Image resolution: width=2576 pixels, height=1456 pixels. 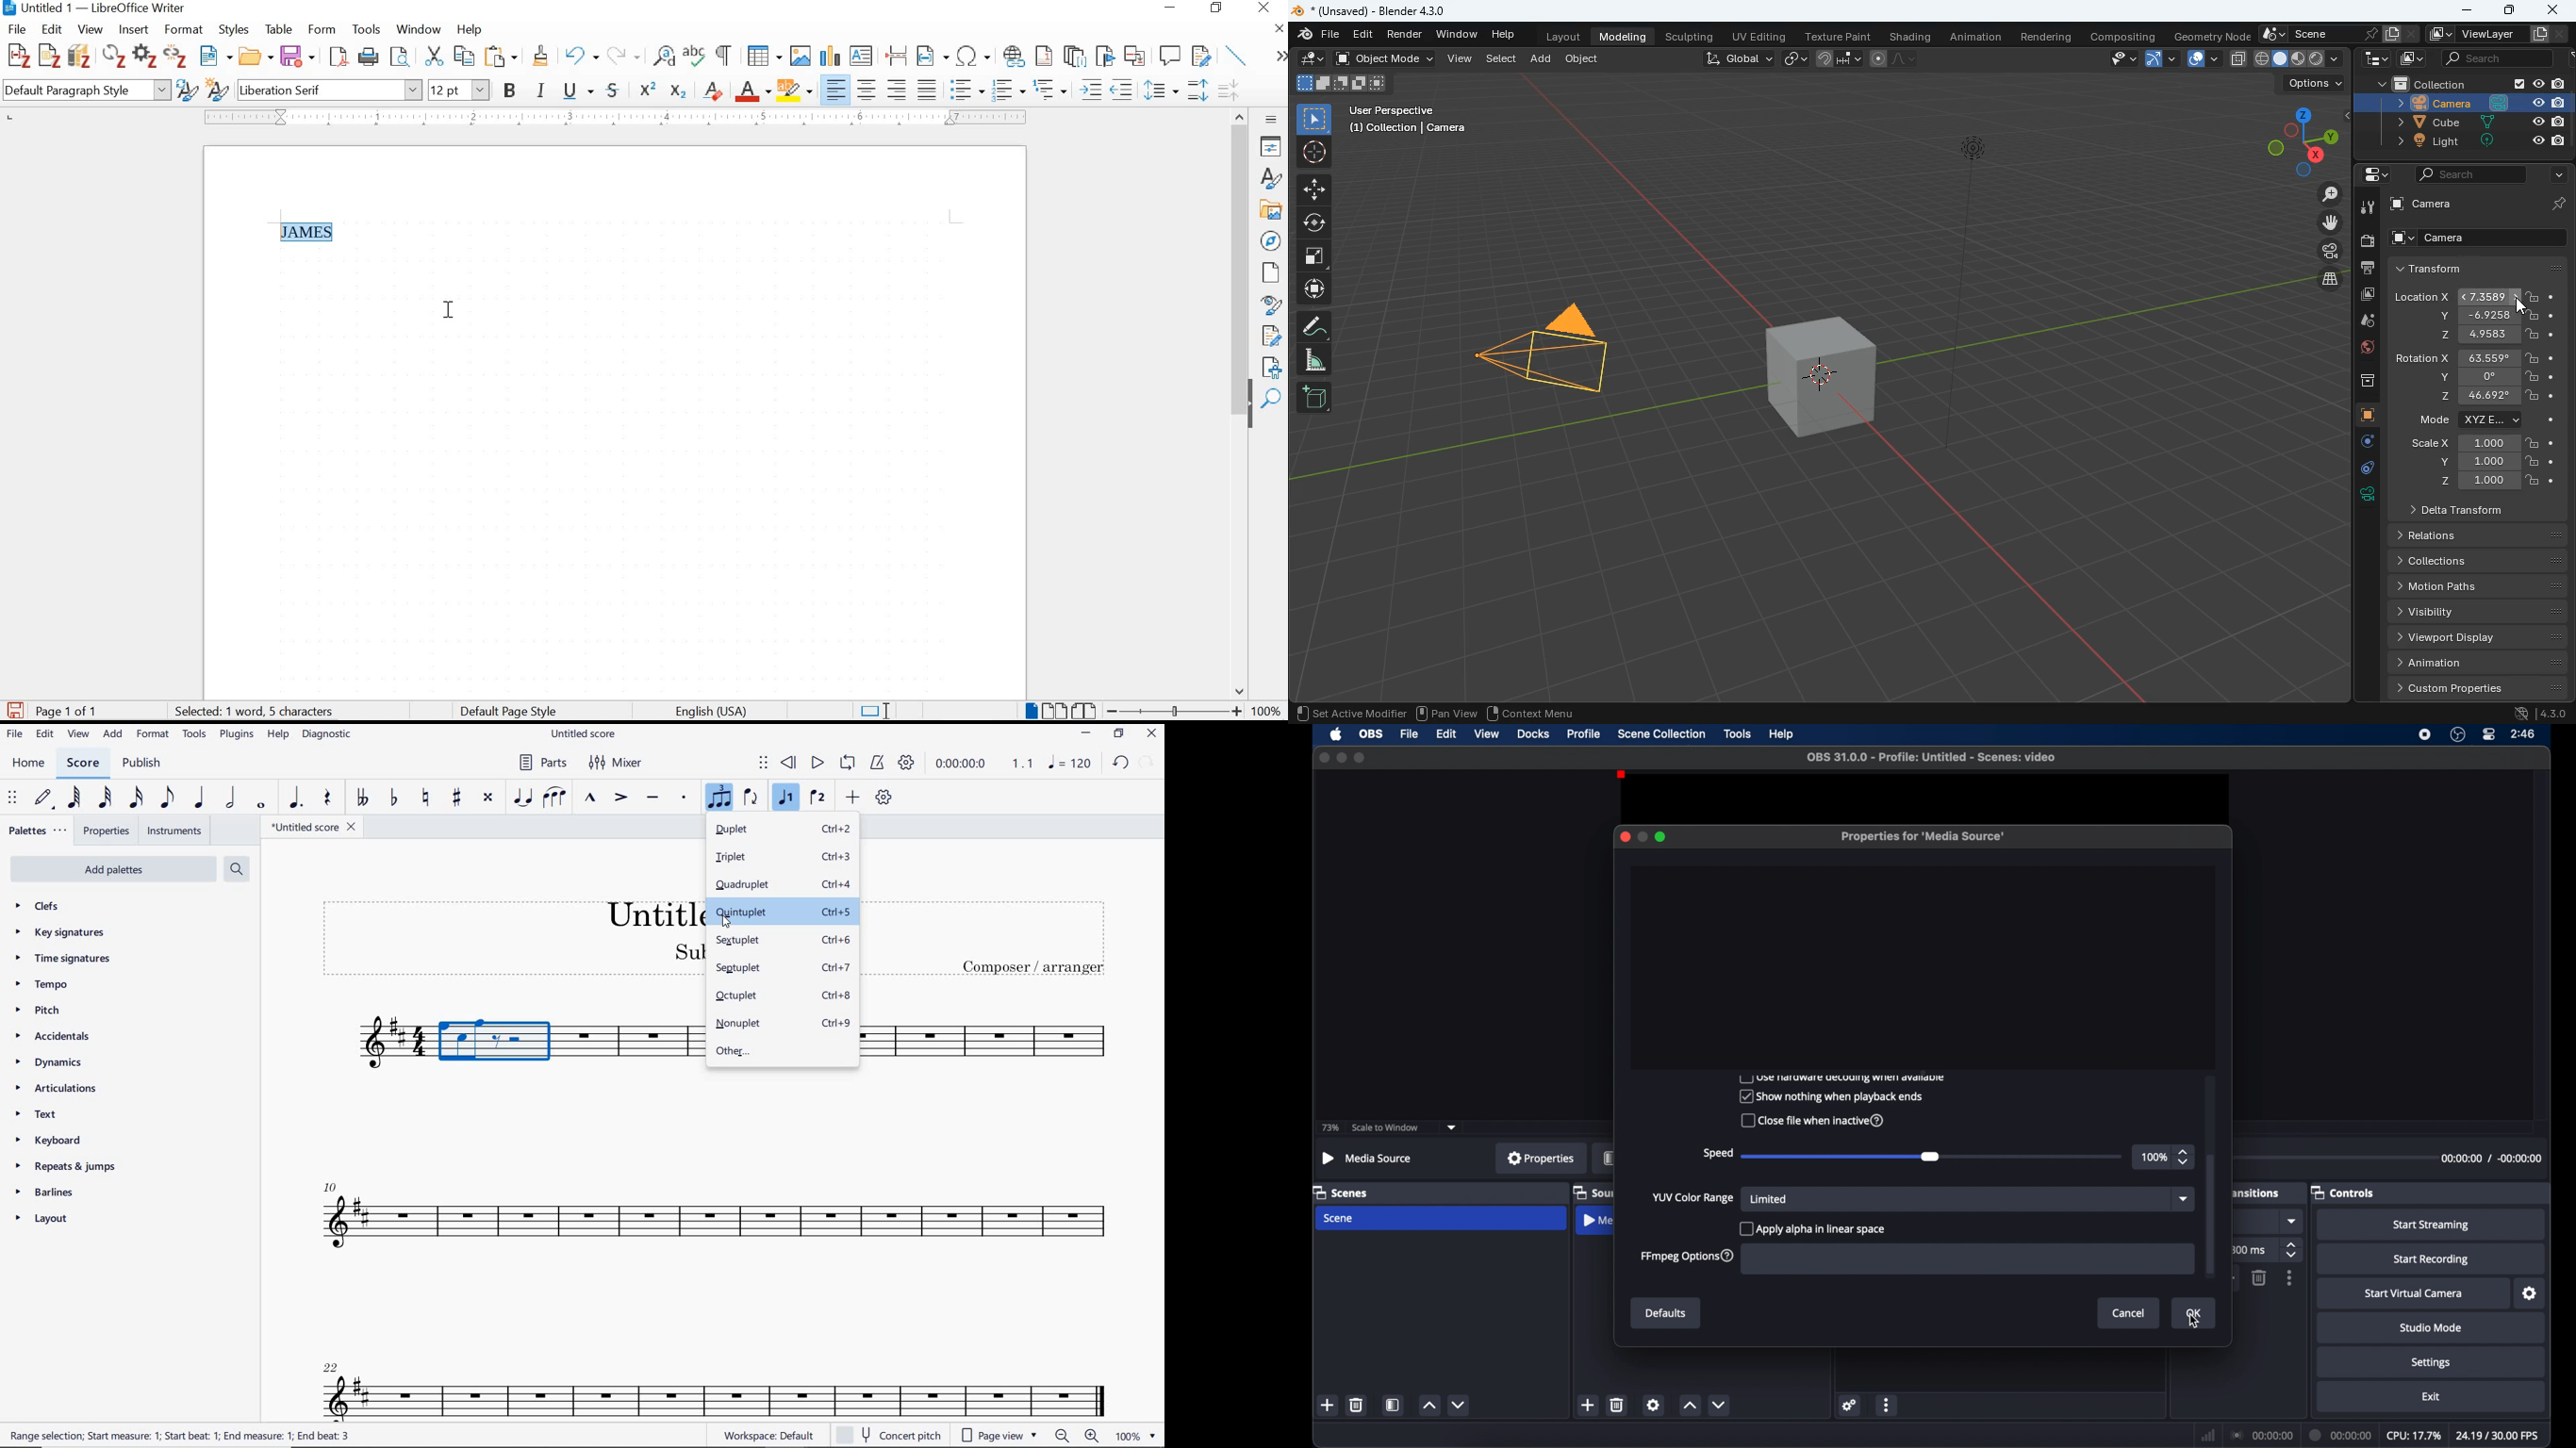 I want to click on scene filters, so click(x=1393, y=1405).